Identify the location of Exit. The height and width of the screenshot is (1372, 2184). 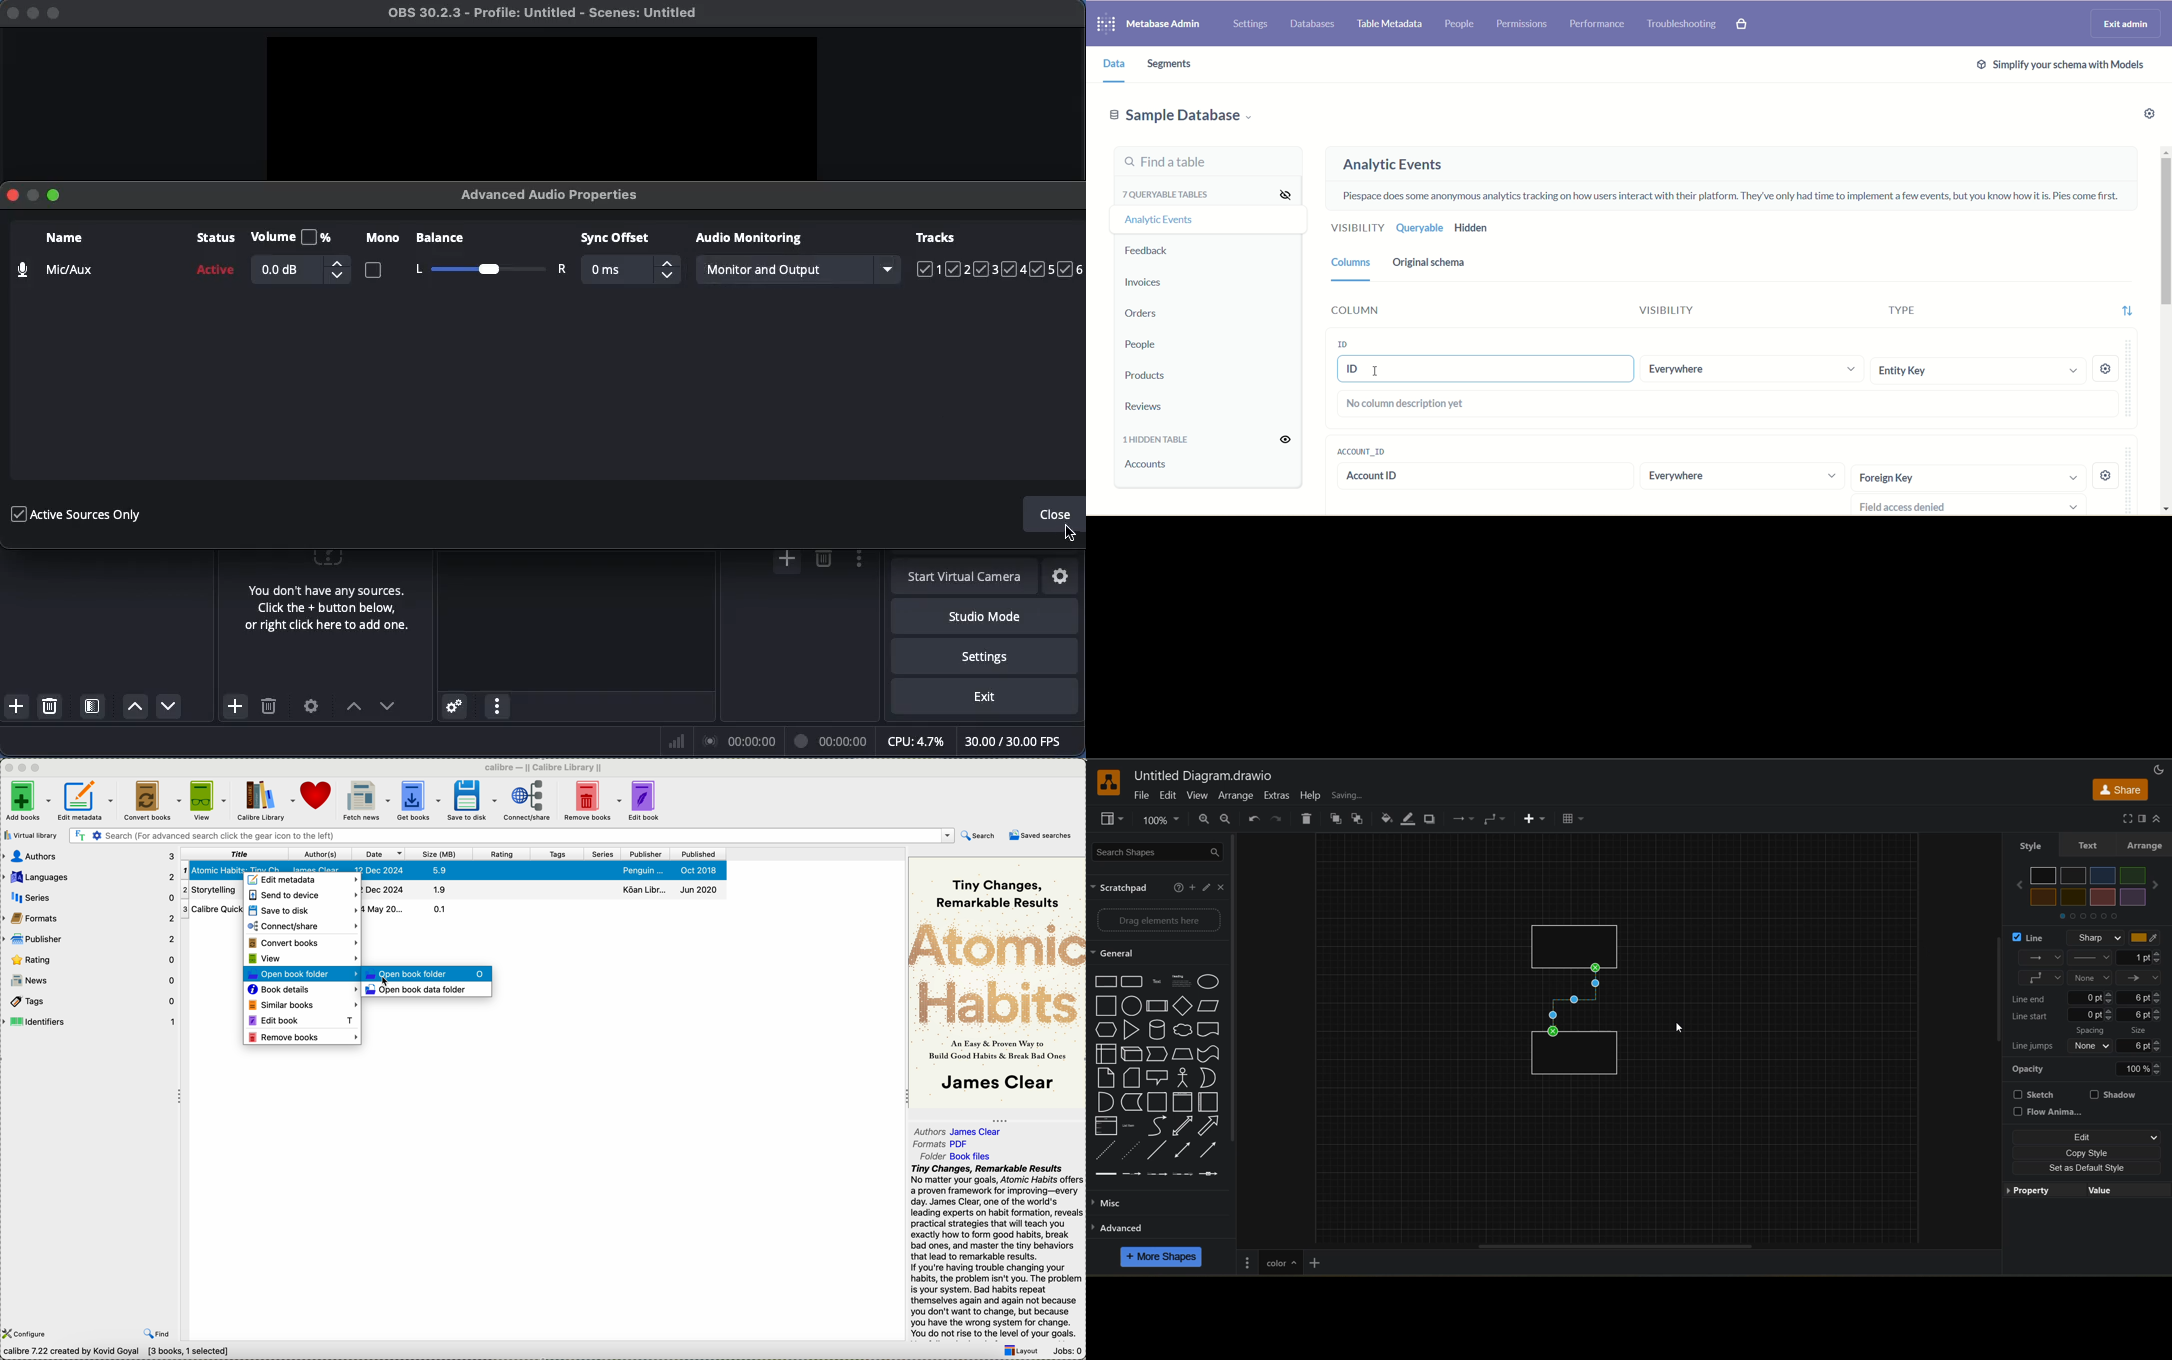
(985, 697).